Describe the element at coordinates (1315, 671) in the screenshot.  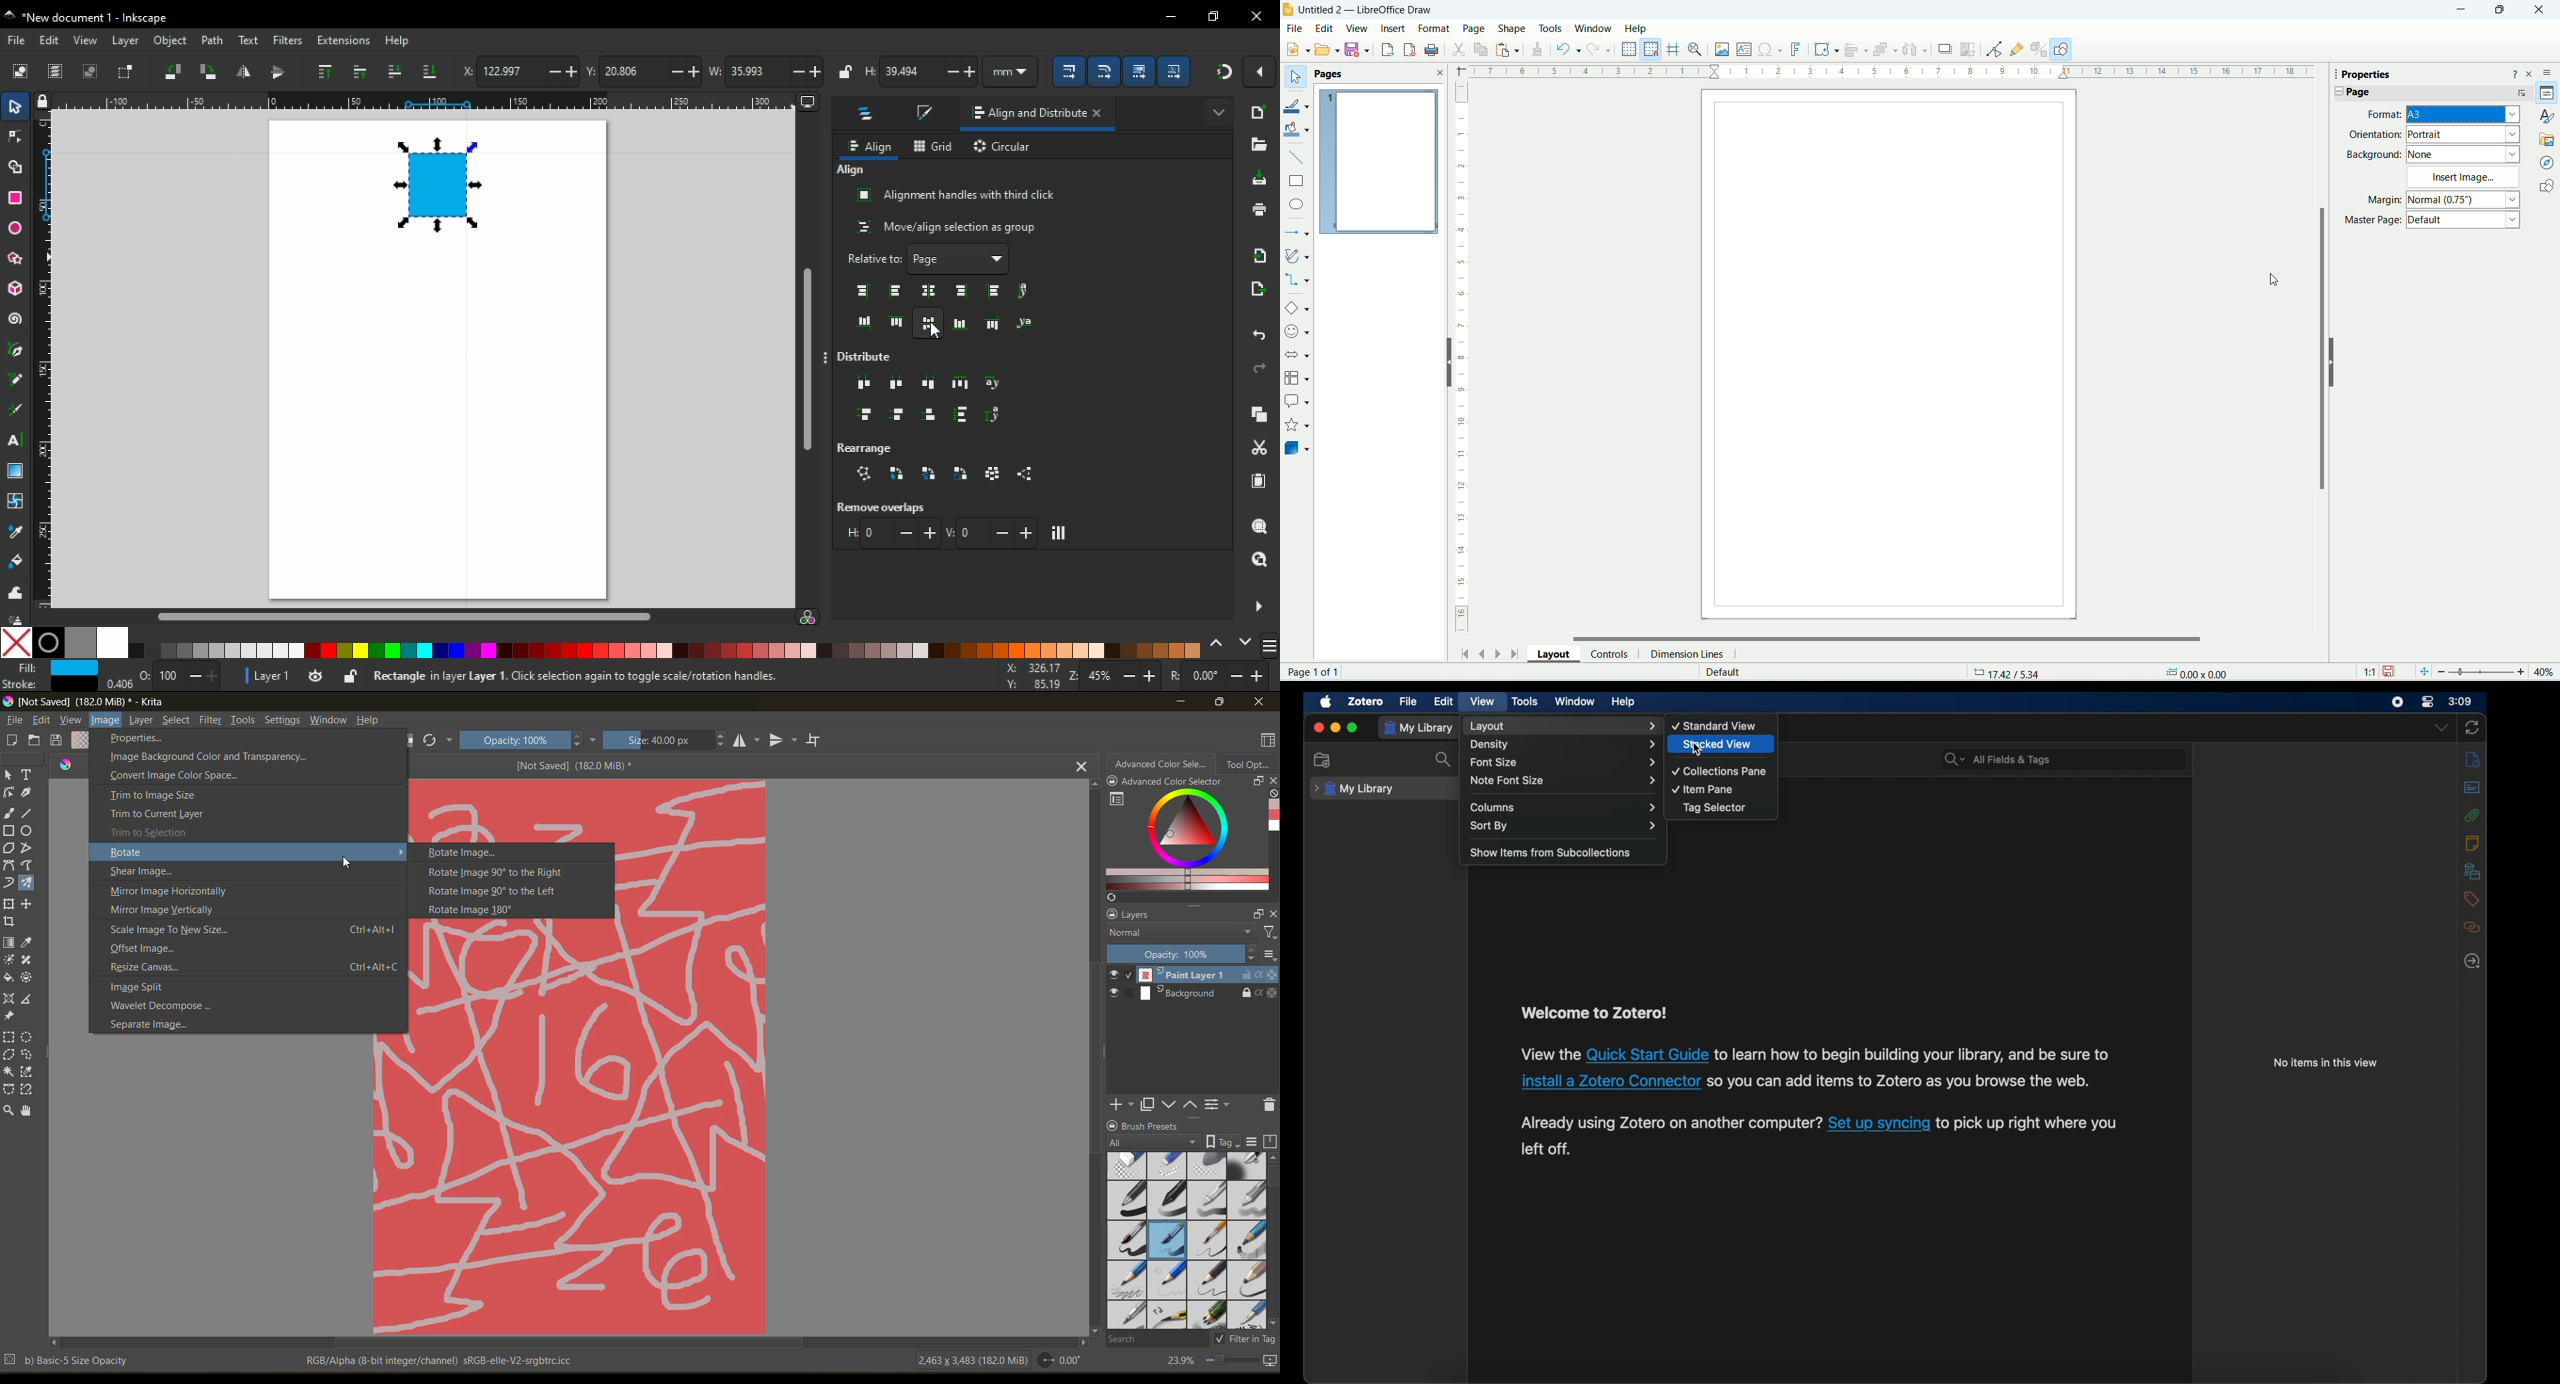
I see `page` at that location.